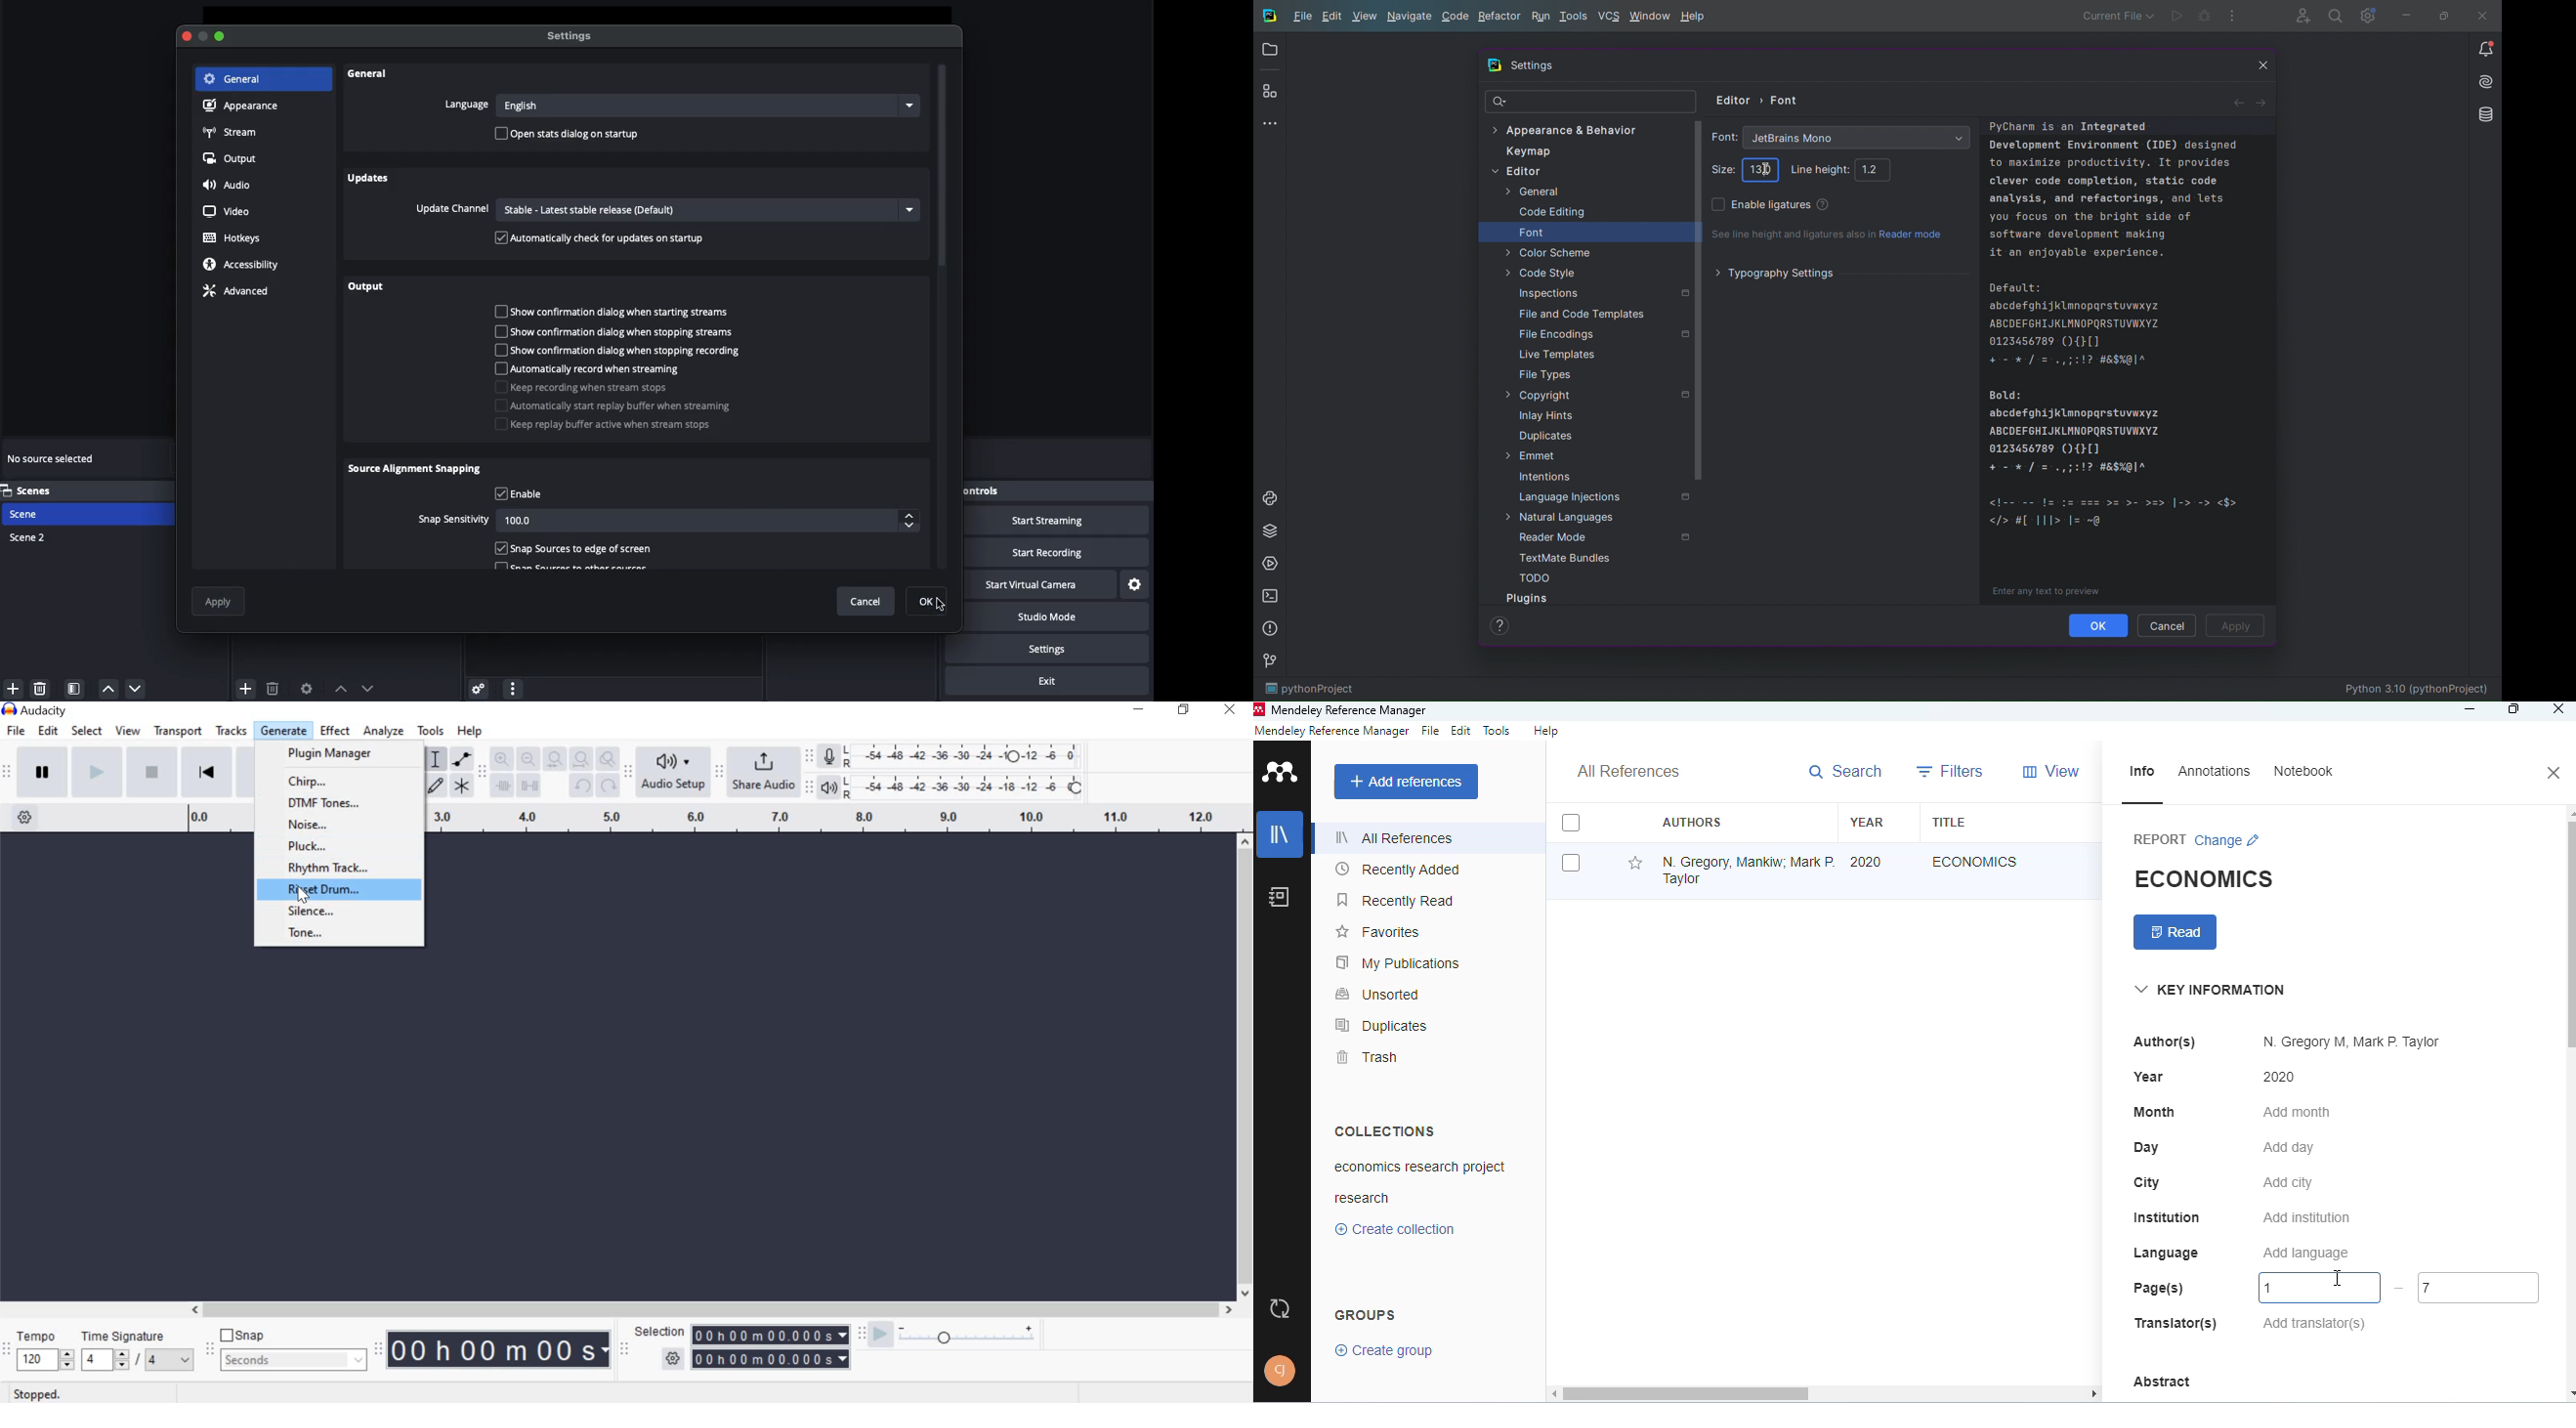 Image resolution: width=2576 pixels, height=1428 pixels. What do you see at coordinates (1380, 1025) in the screenshot?
I see `duplicates` at bounding box center [1380, 1025].